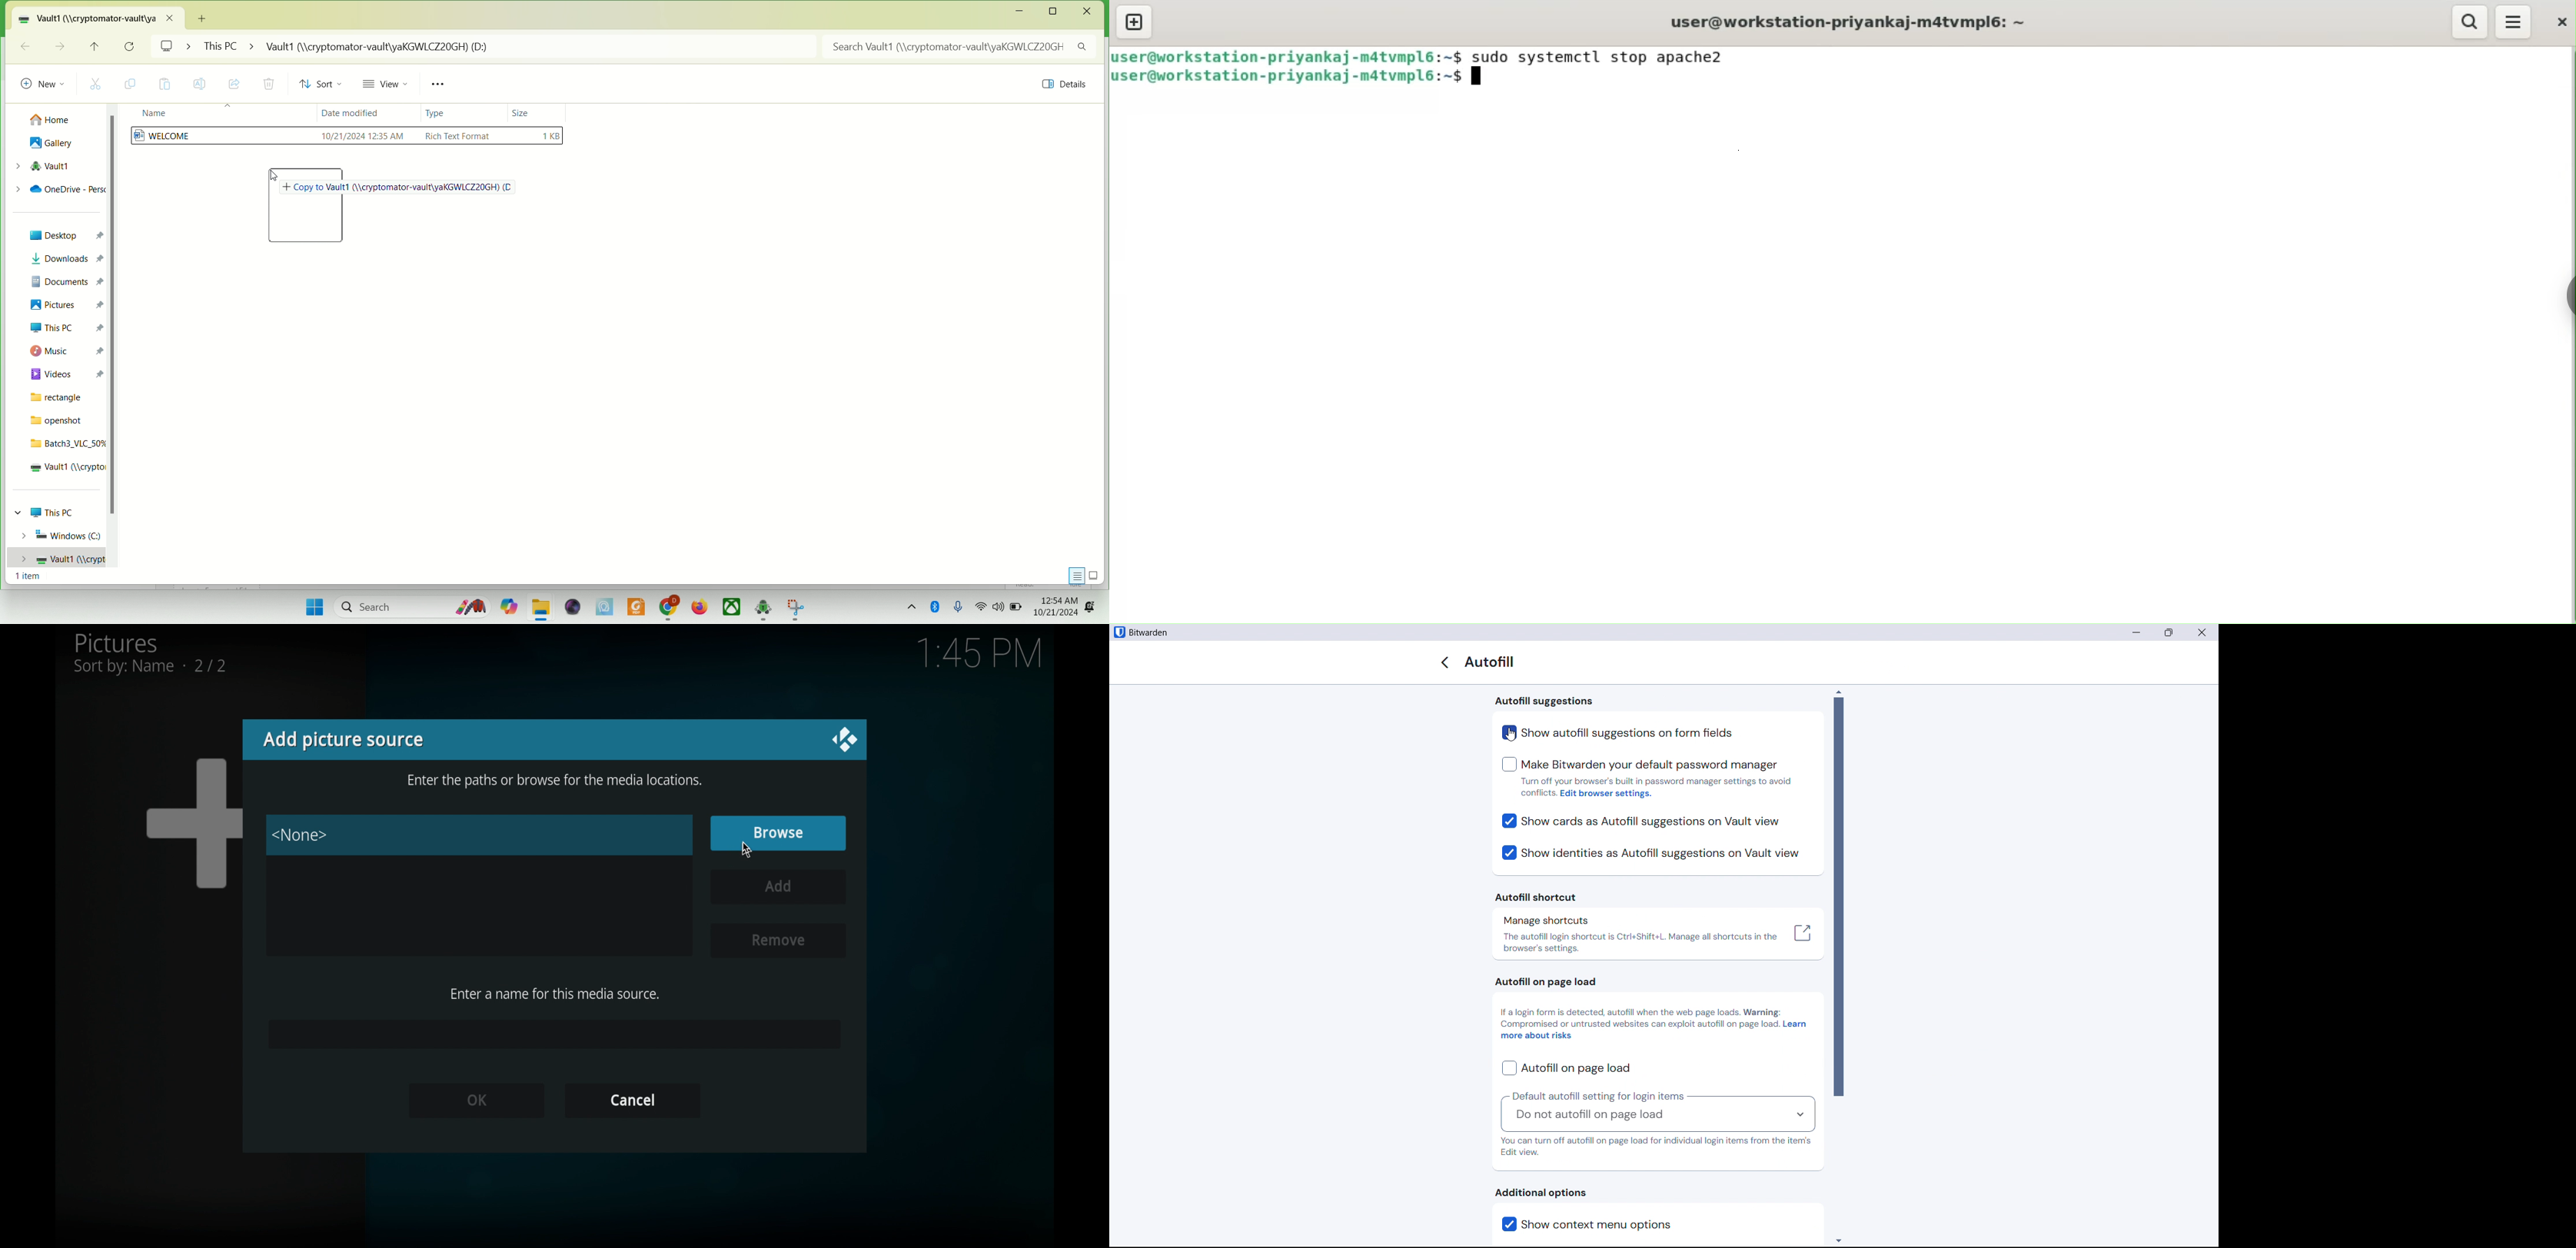 The image size is (2576, 1260). I want to click on close, so click(844, 740).